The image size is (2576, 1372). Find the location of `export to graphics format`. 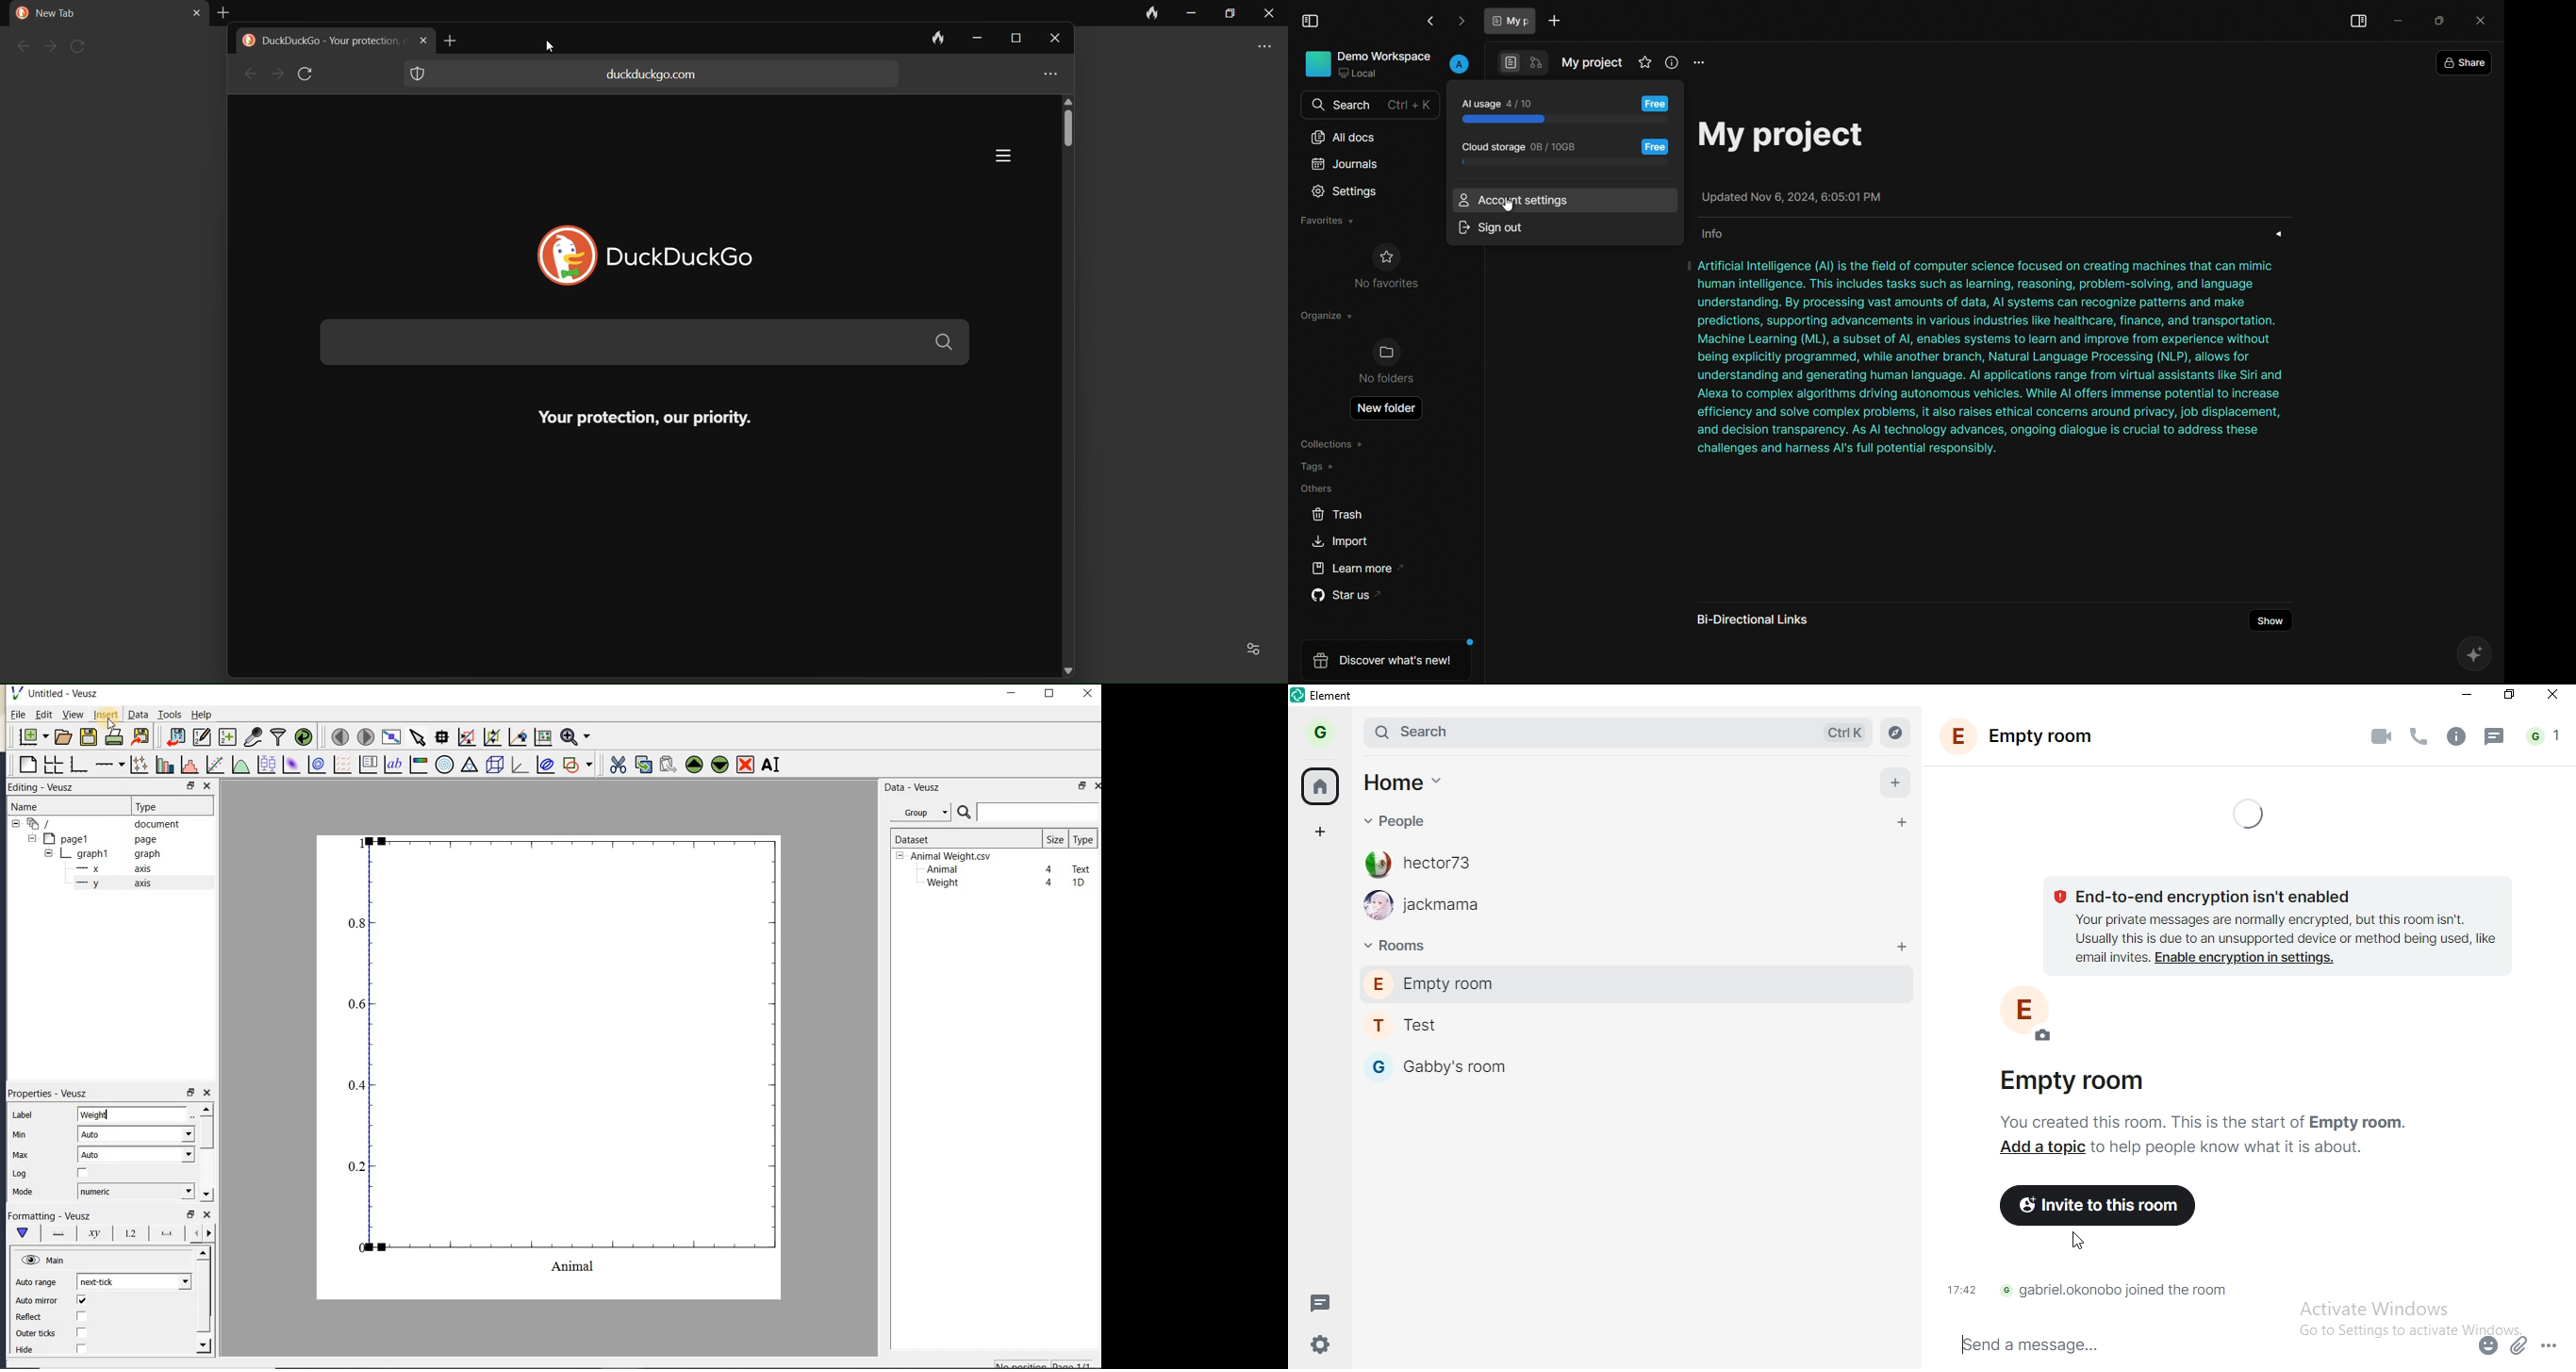

export to graphics format is located at coordinates (141, 736).